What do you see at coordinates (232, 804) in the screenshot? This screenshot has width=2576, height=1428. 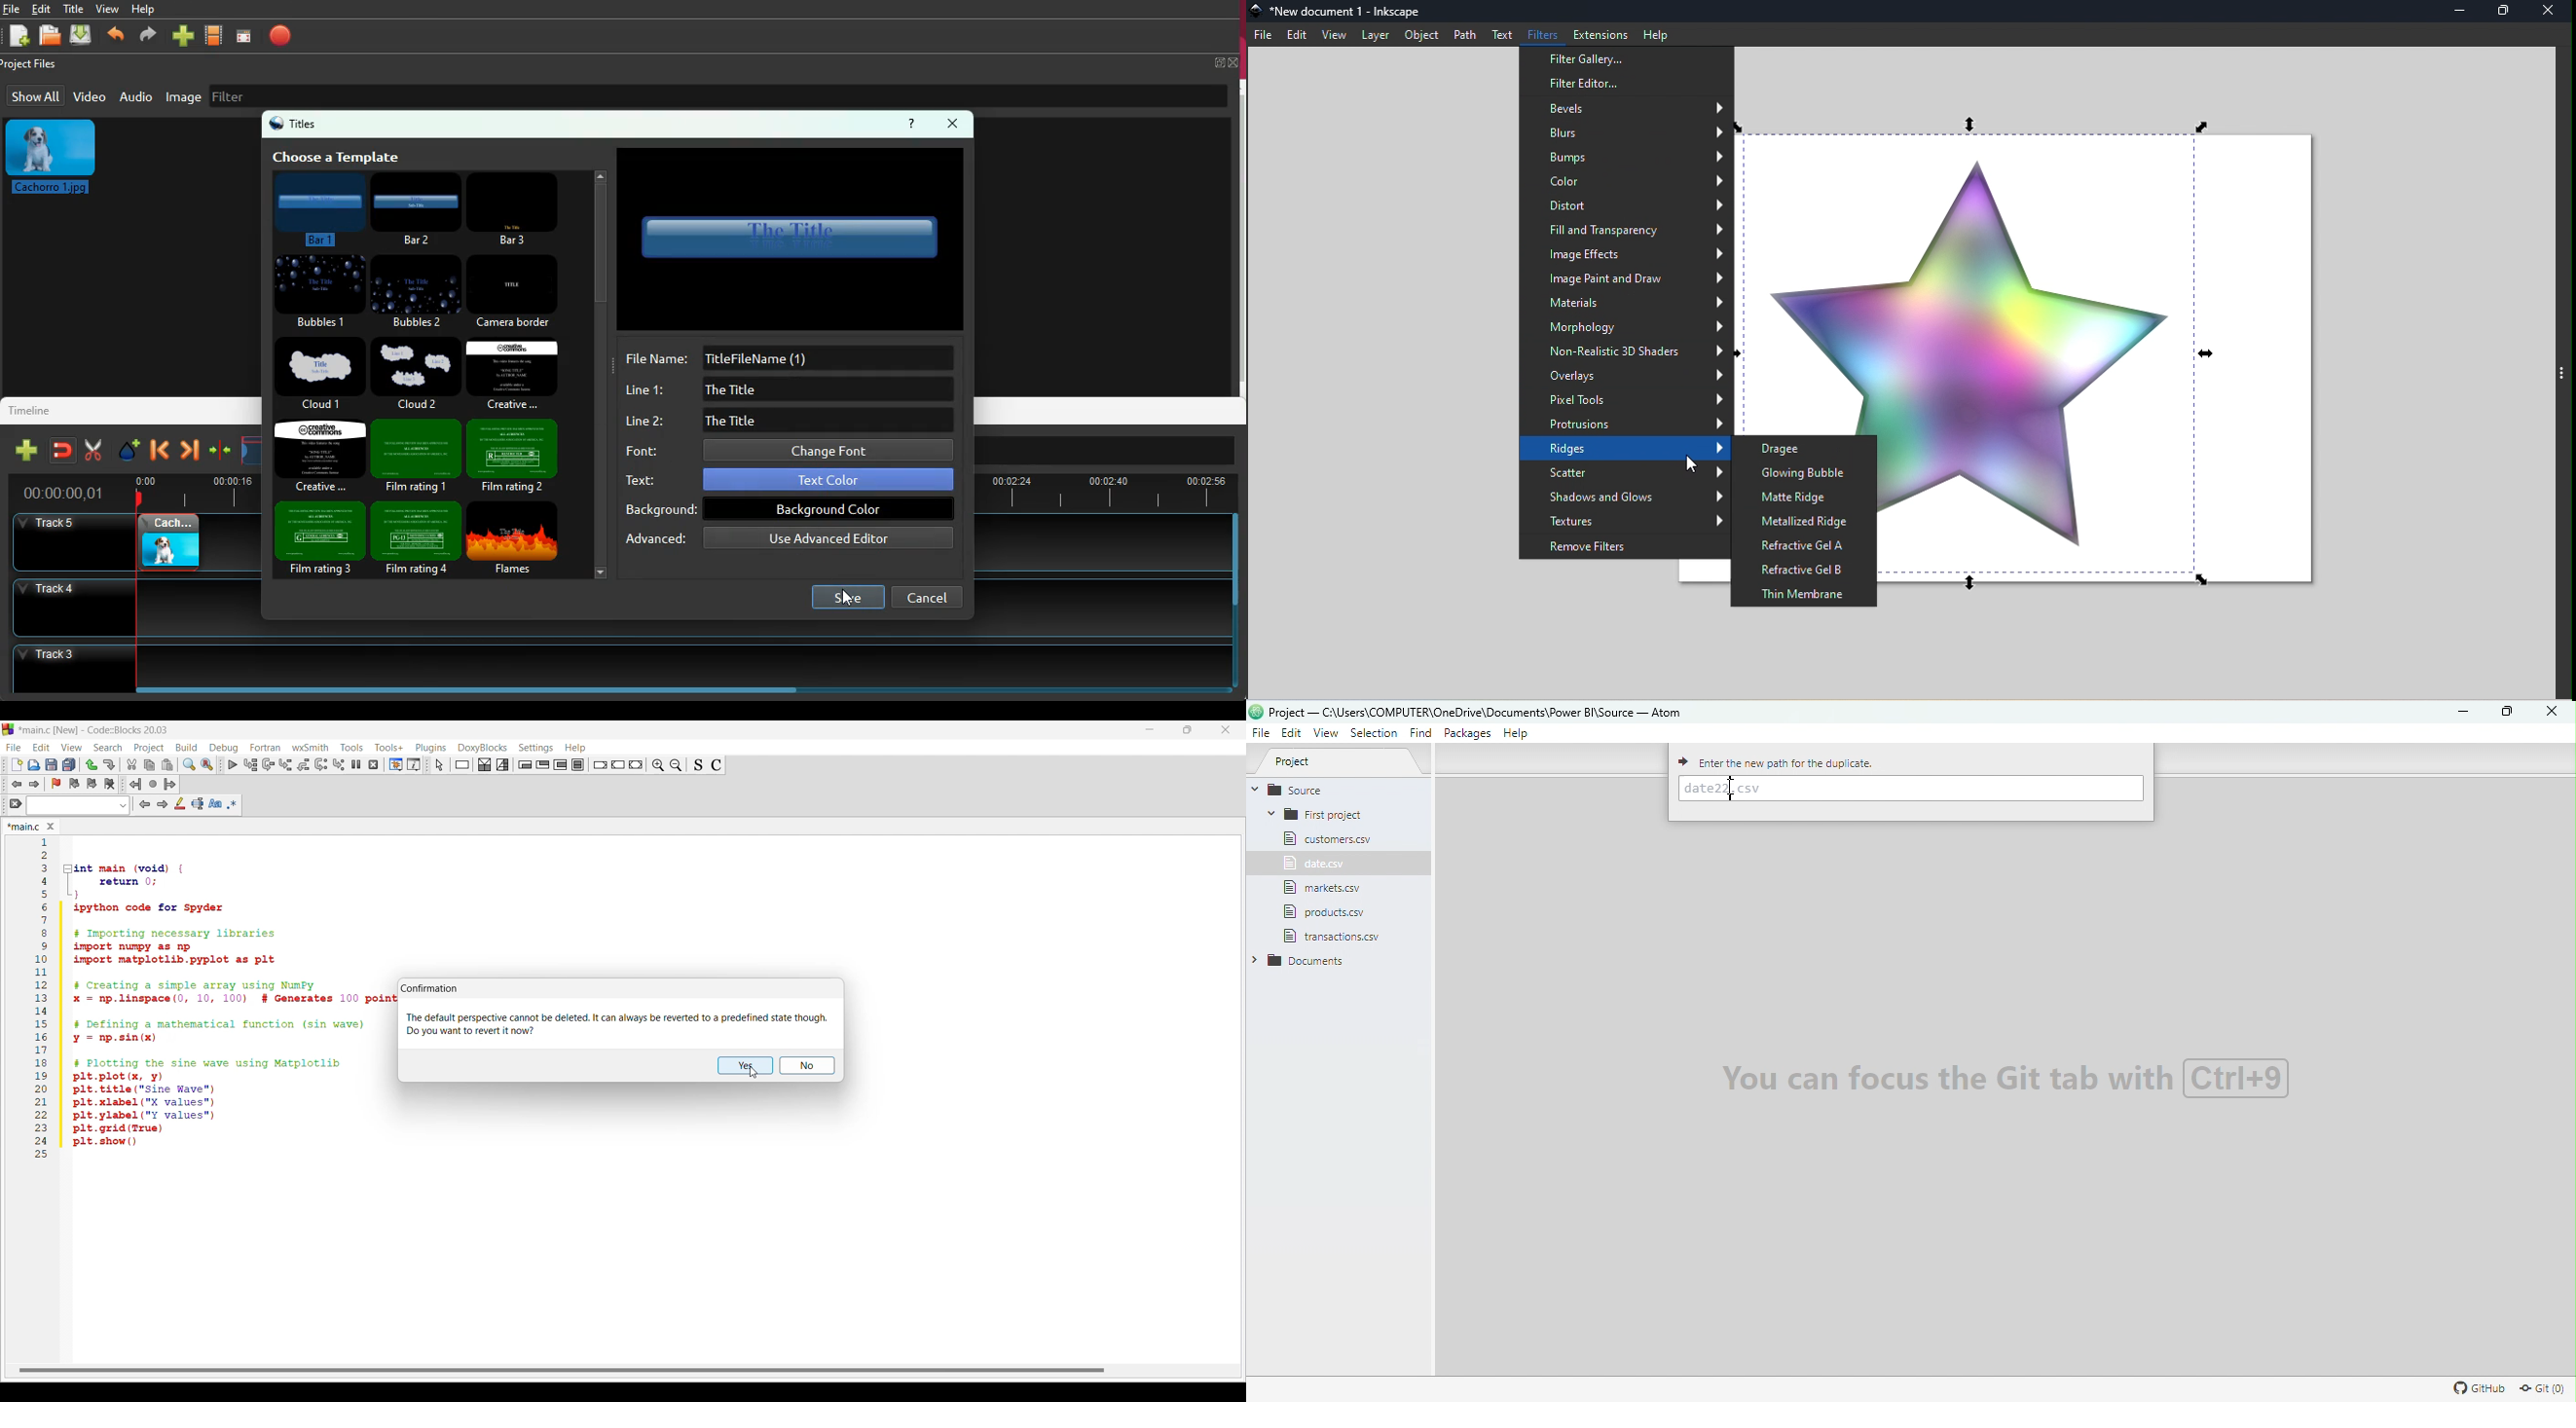 I see `Use regex` at bounding box center [232, 804].